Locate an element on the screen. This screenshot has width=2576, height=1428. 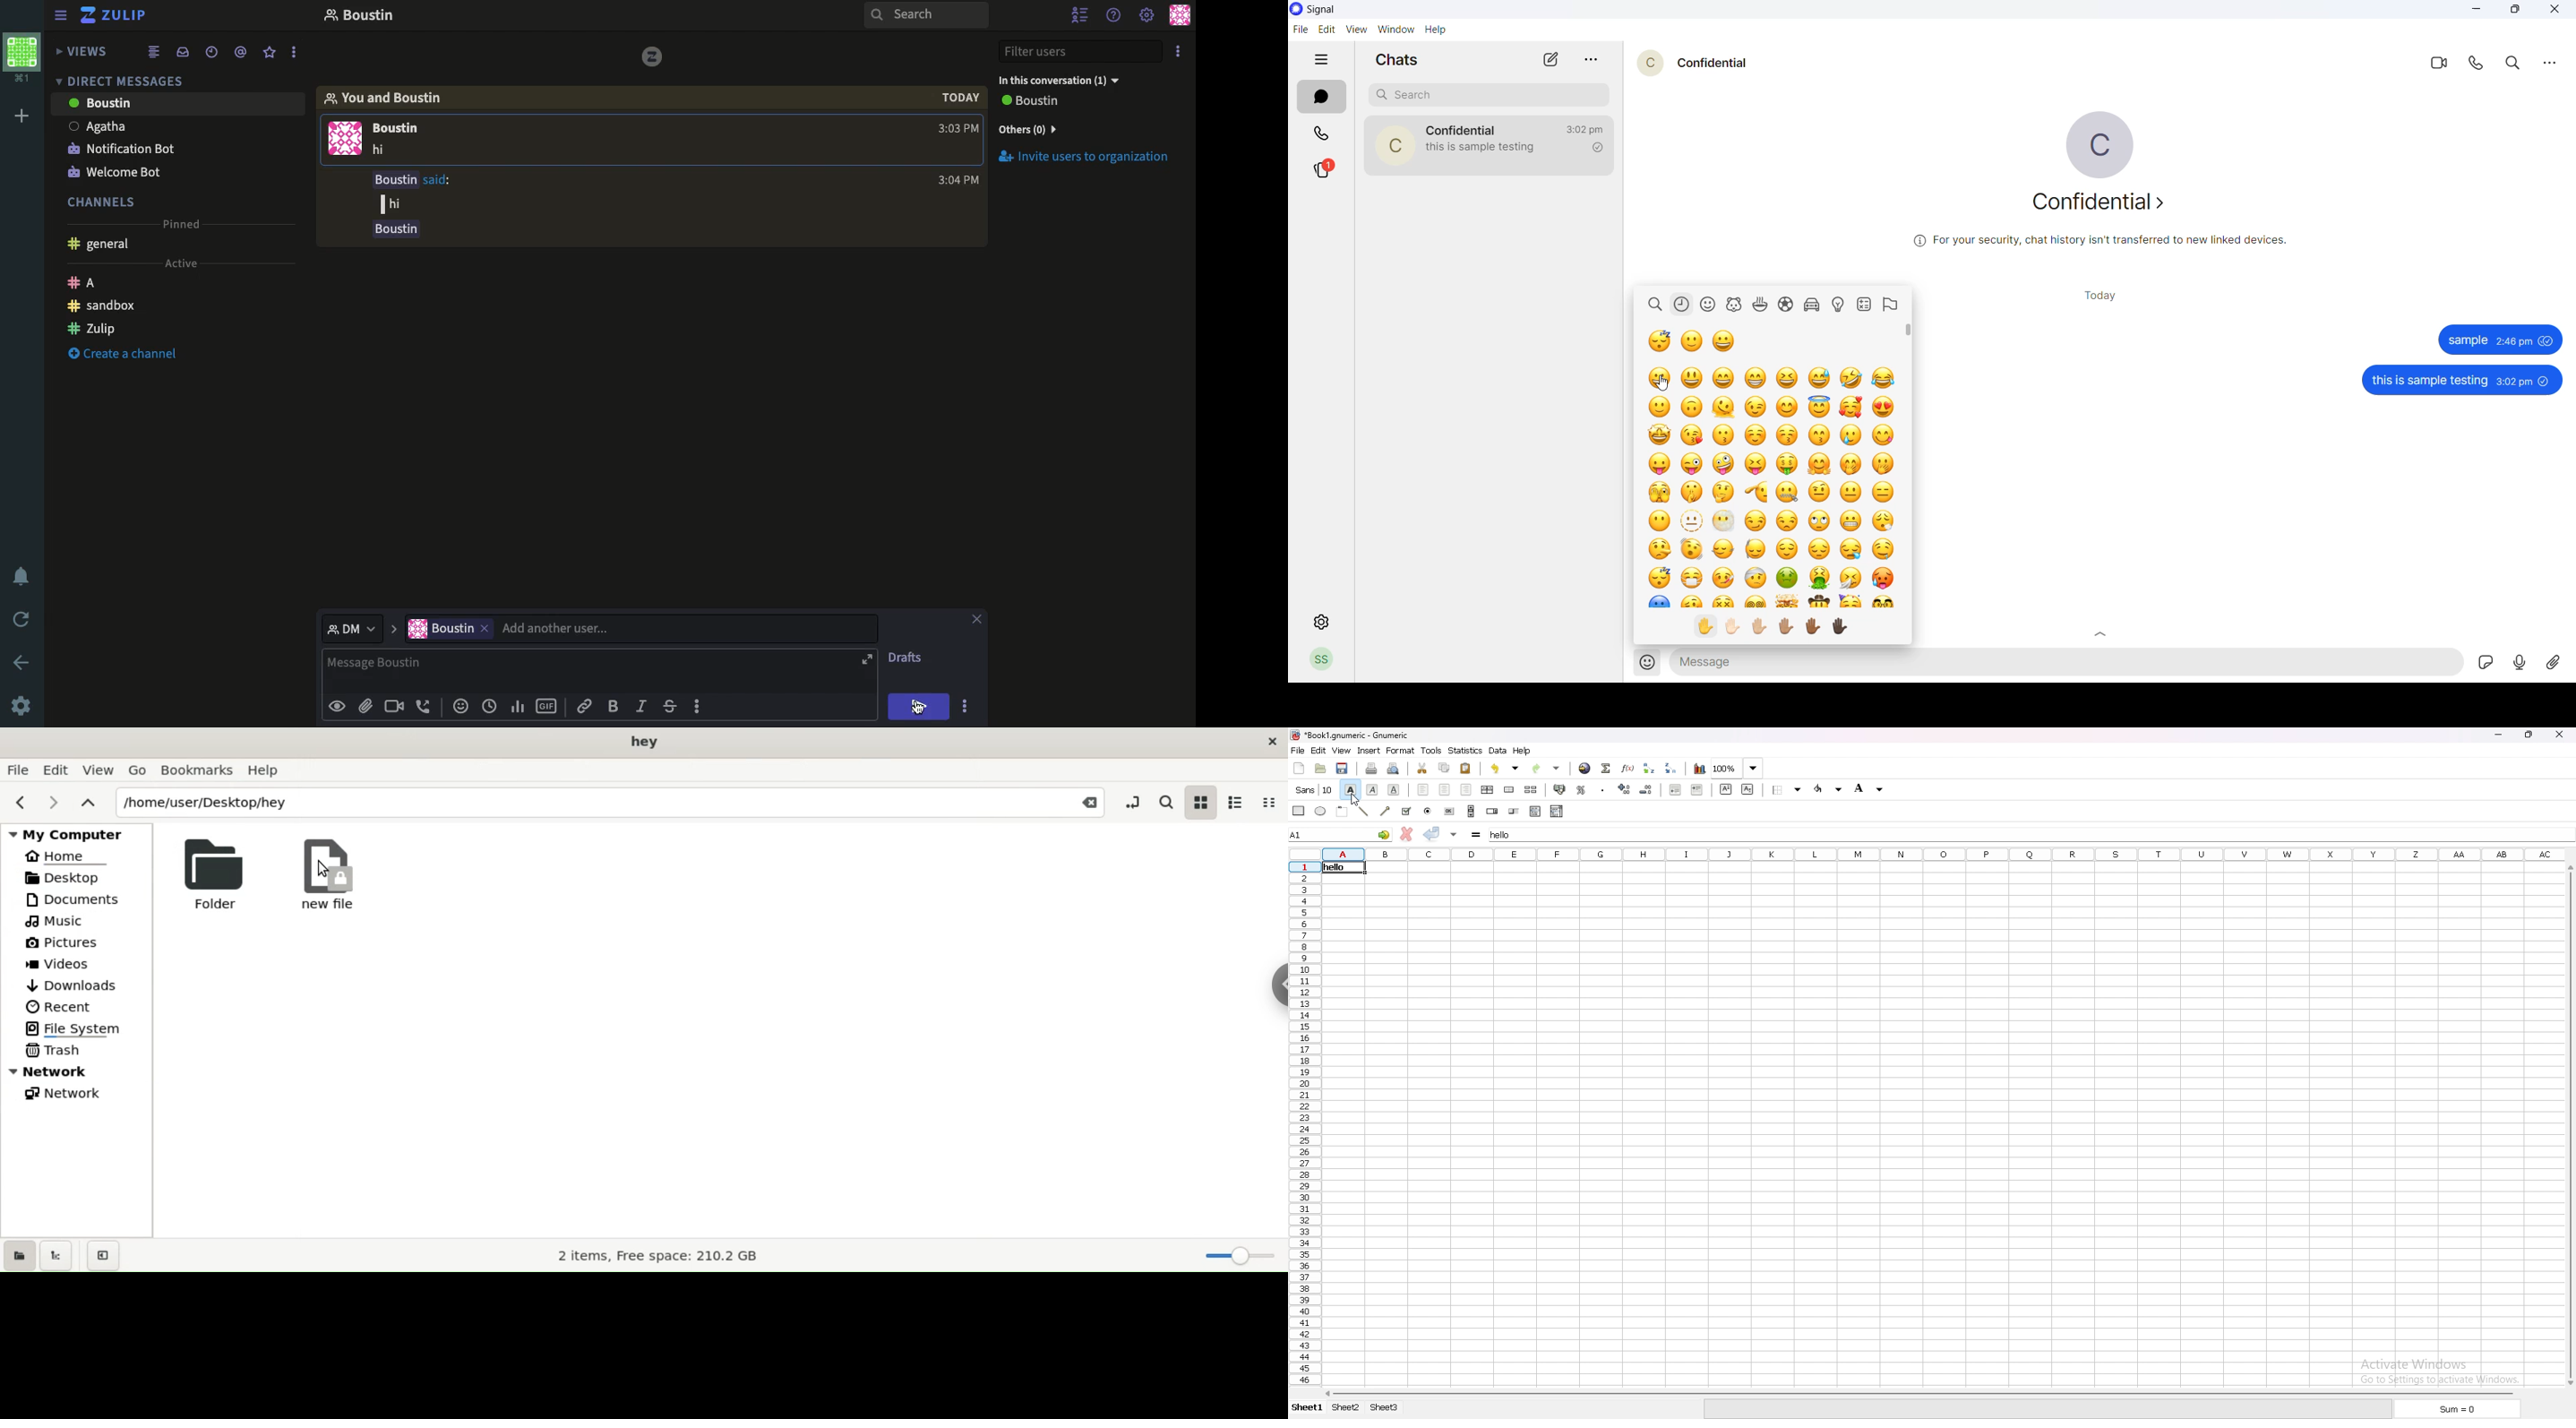
maximize is located at coordinates (2512, 11).